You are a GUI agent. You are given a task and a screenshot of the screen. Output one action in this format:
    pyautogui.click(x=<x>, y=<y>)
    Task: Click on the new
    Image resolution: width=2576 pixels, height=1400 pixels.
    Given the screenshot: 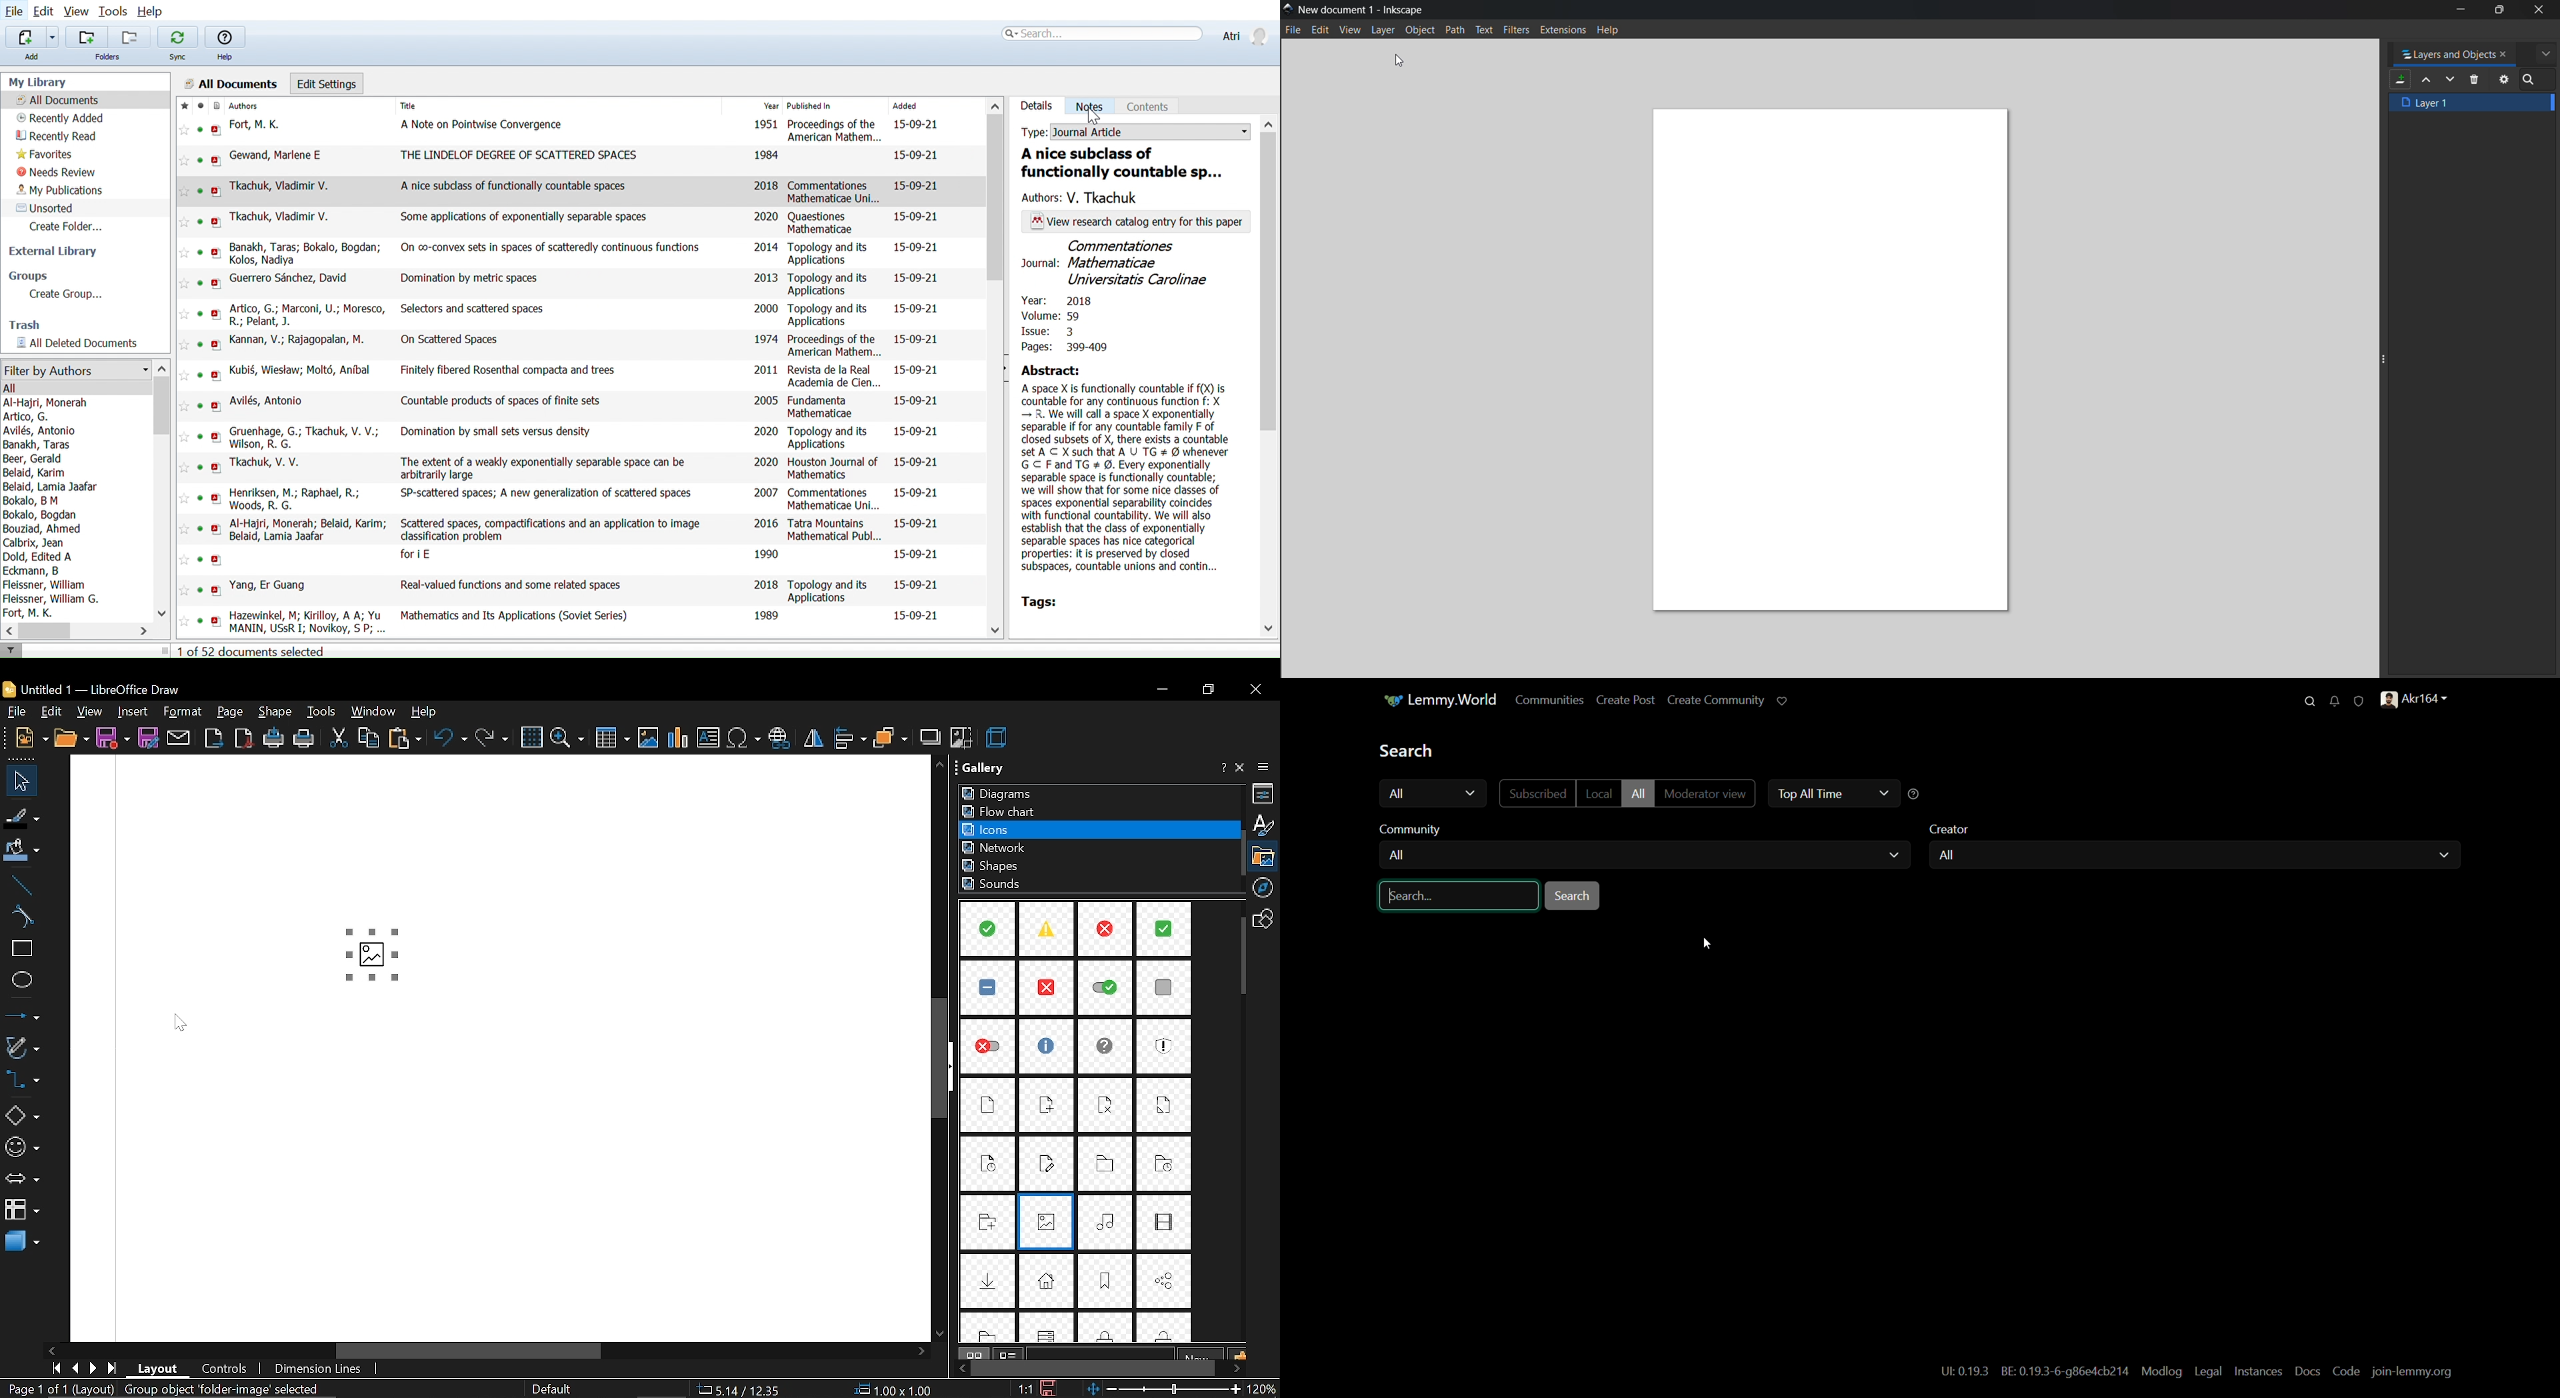 What is the action you would take?
    pyautogui.click(x=25, y=737)
    